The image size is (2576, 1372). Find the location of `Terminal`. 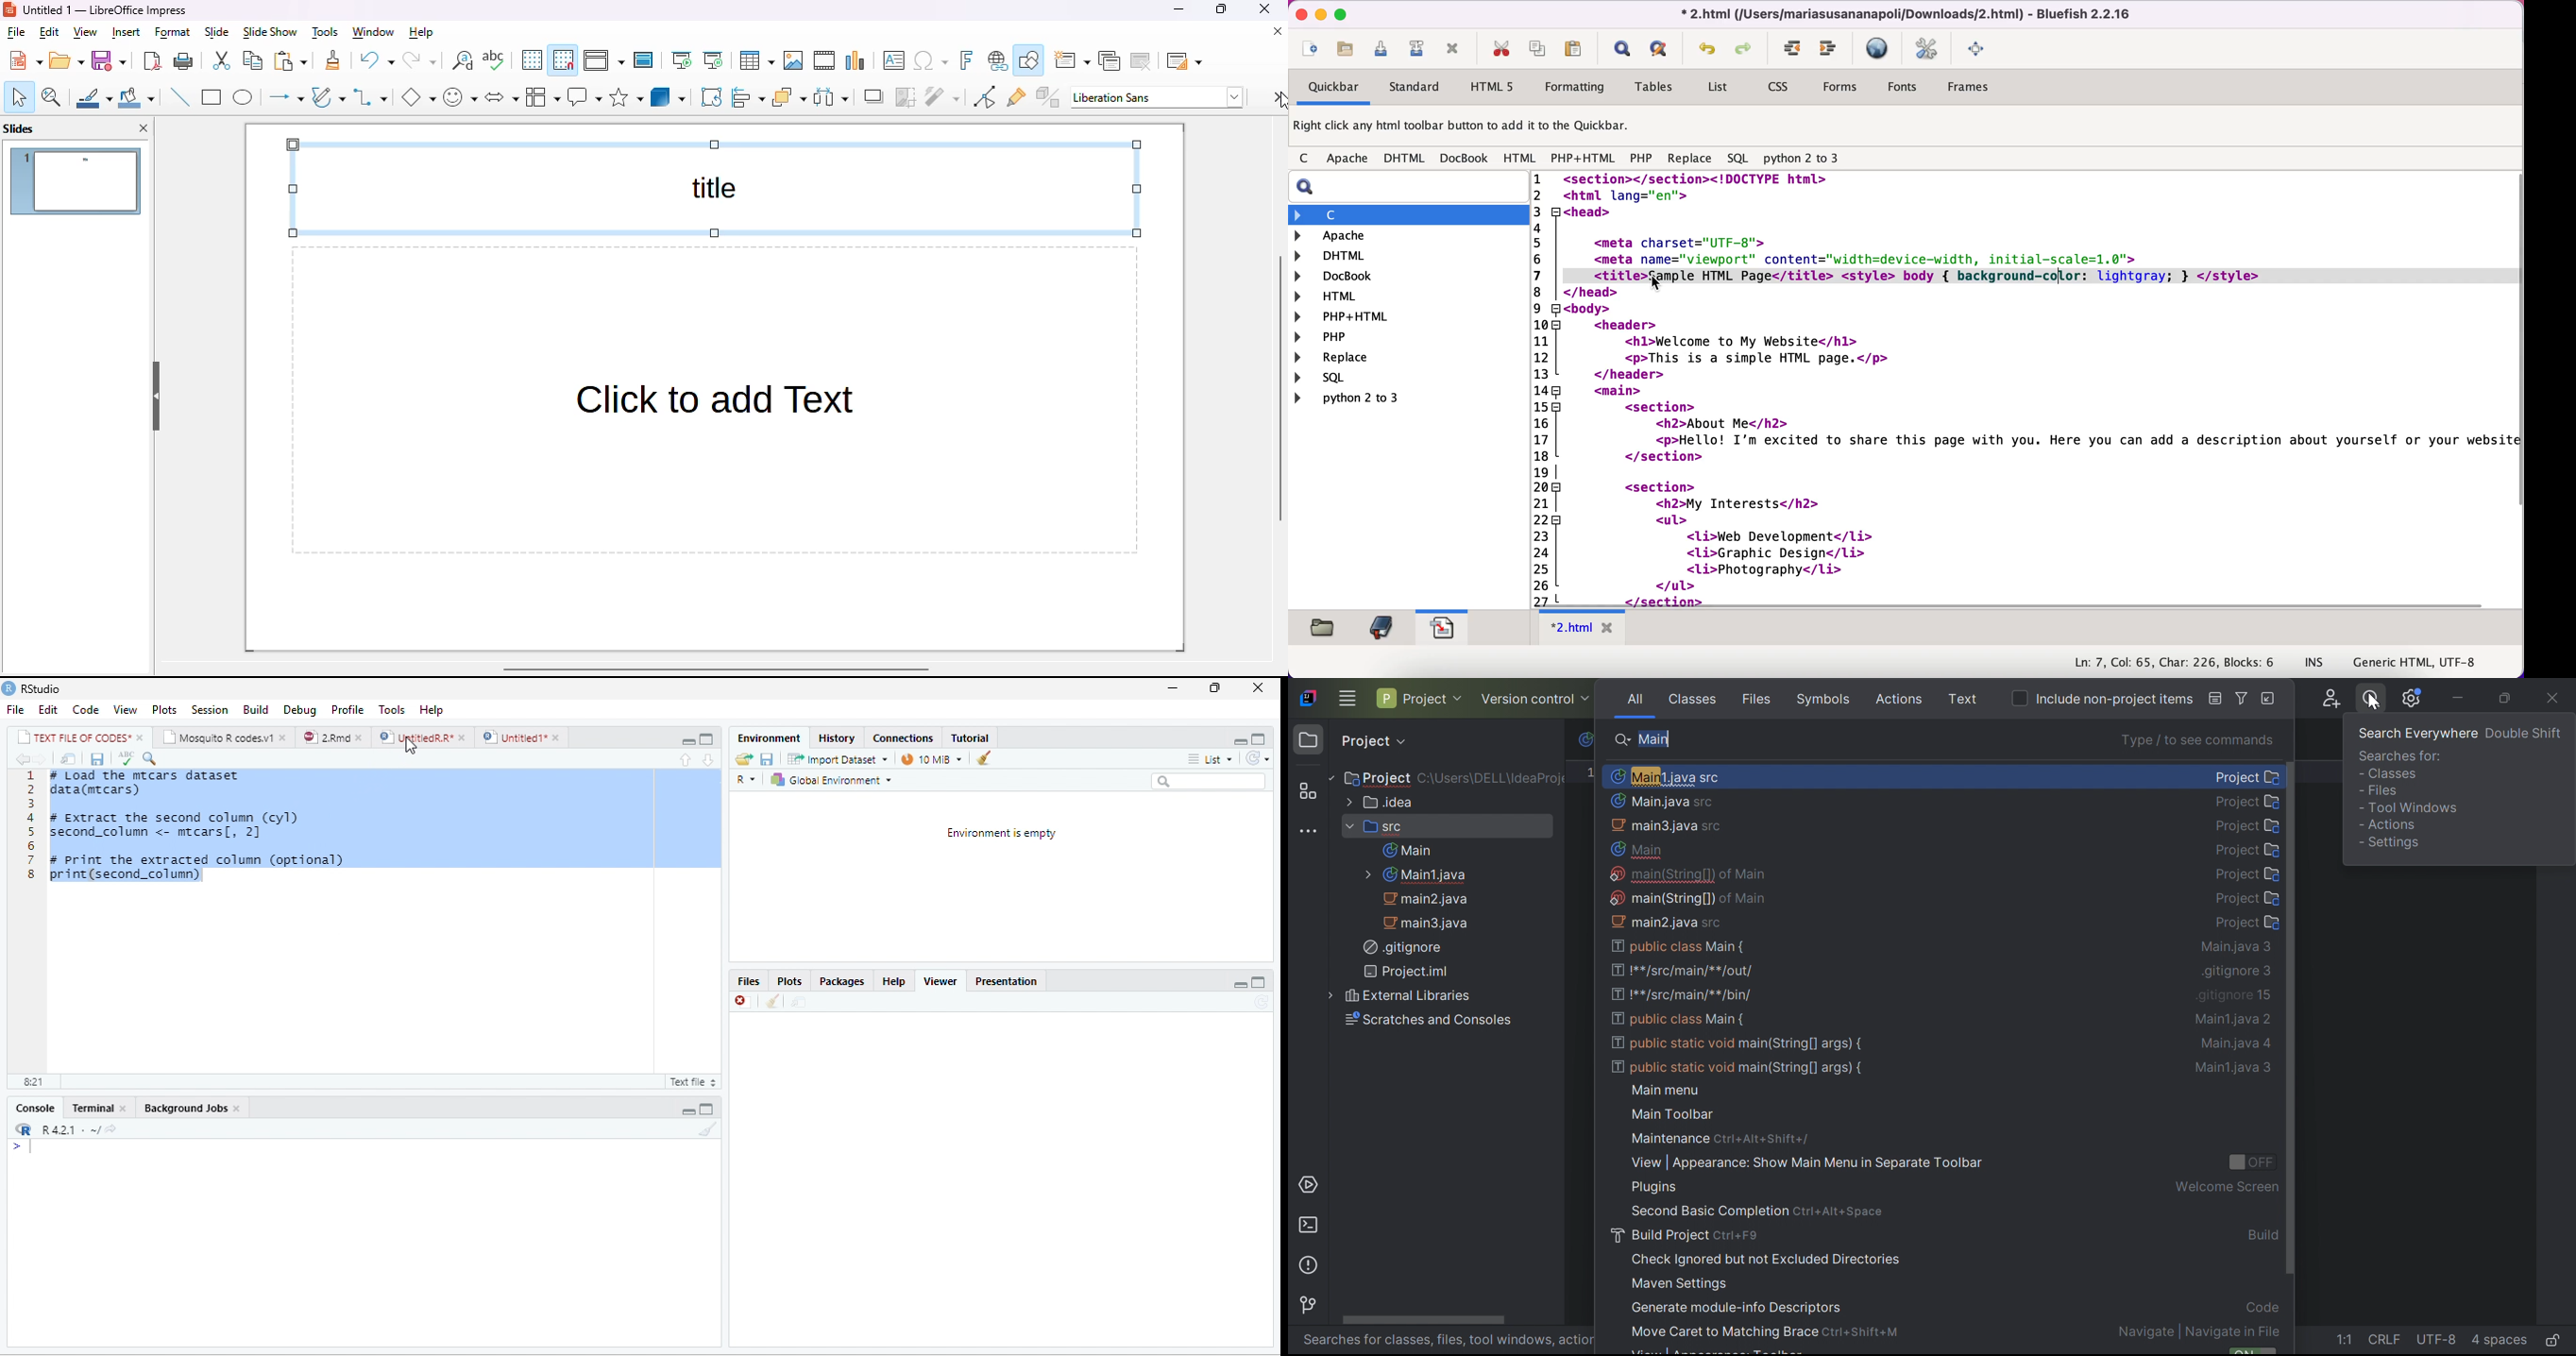

Terminal is located at coordinates (1308, 1227).